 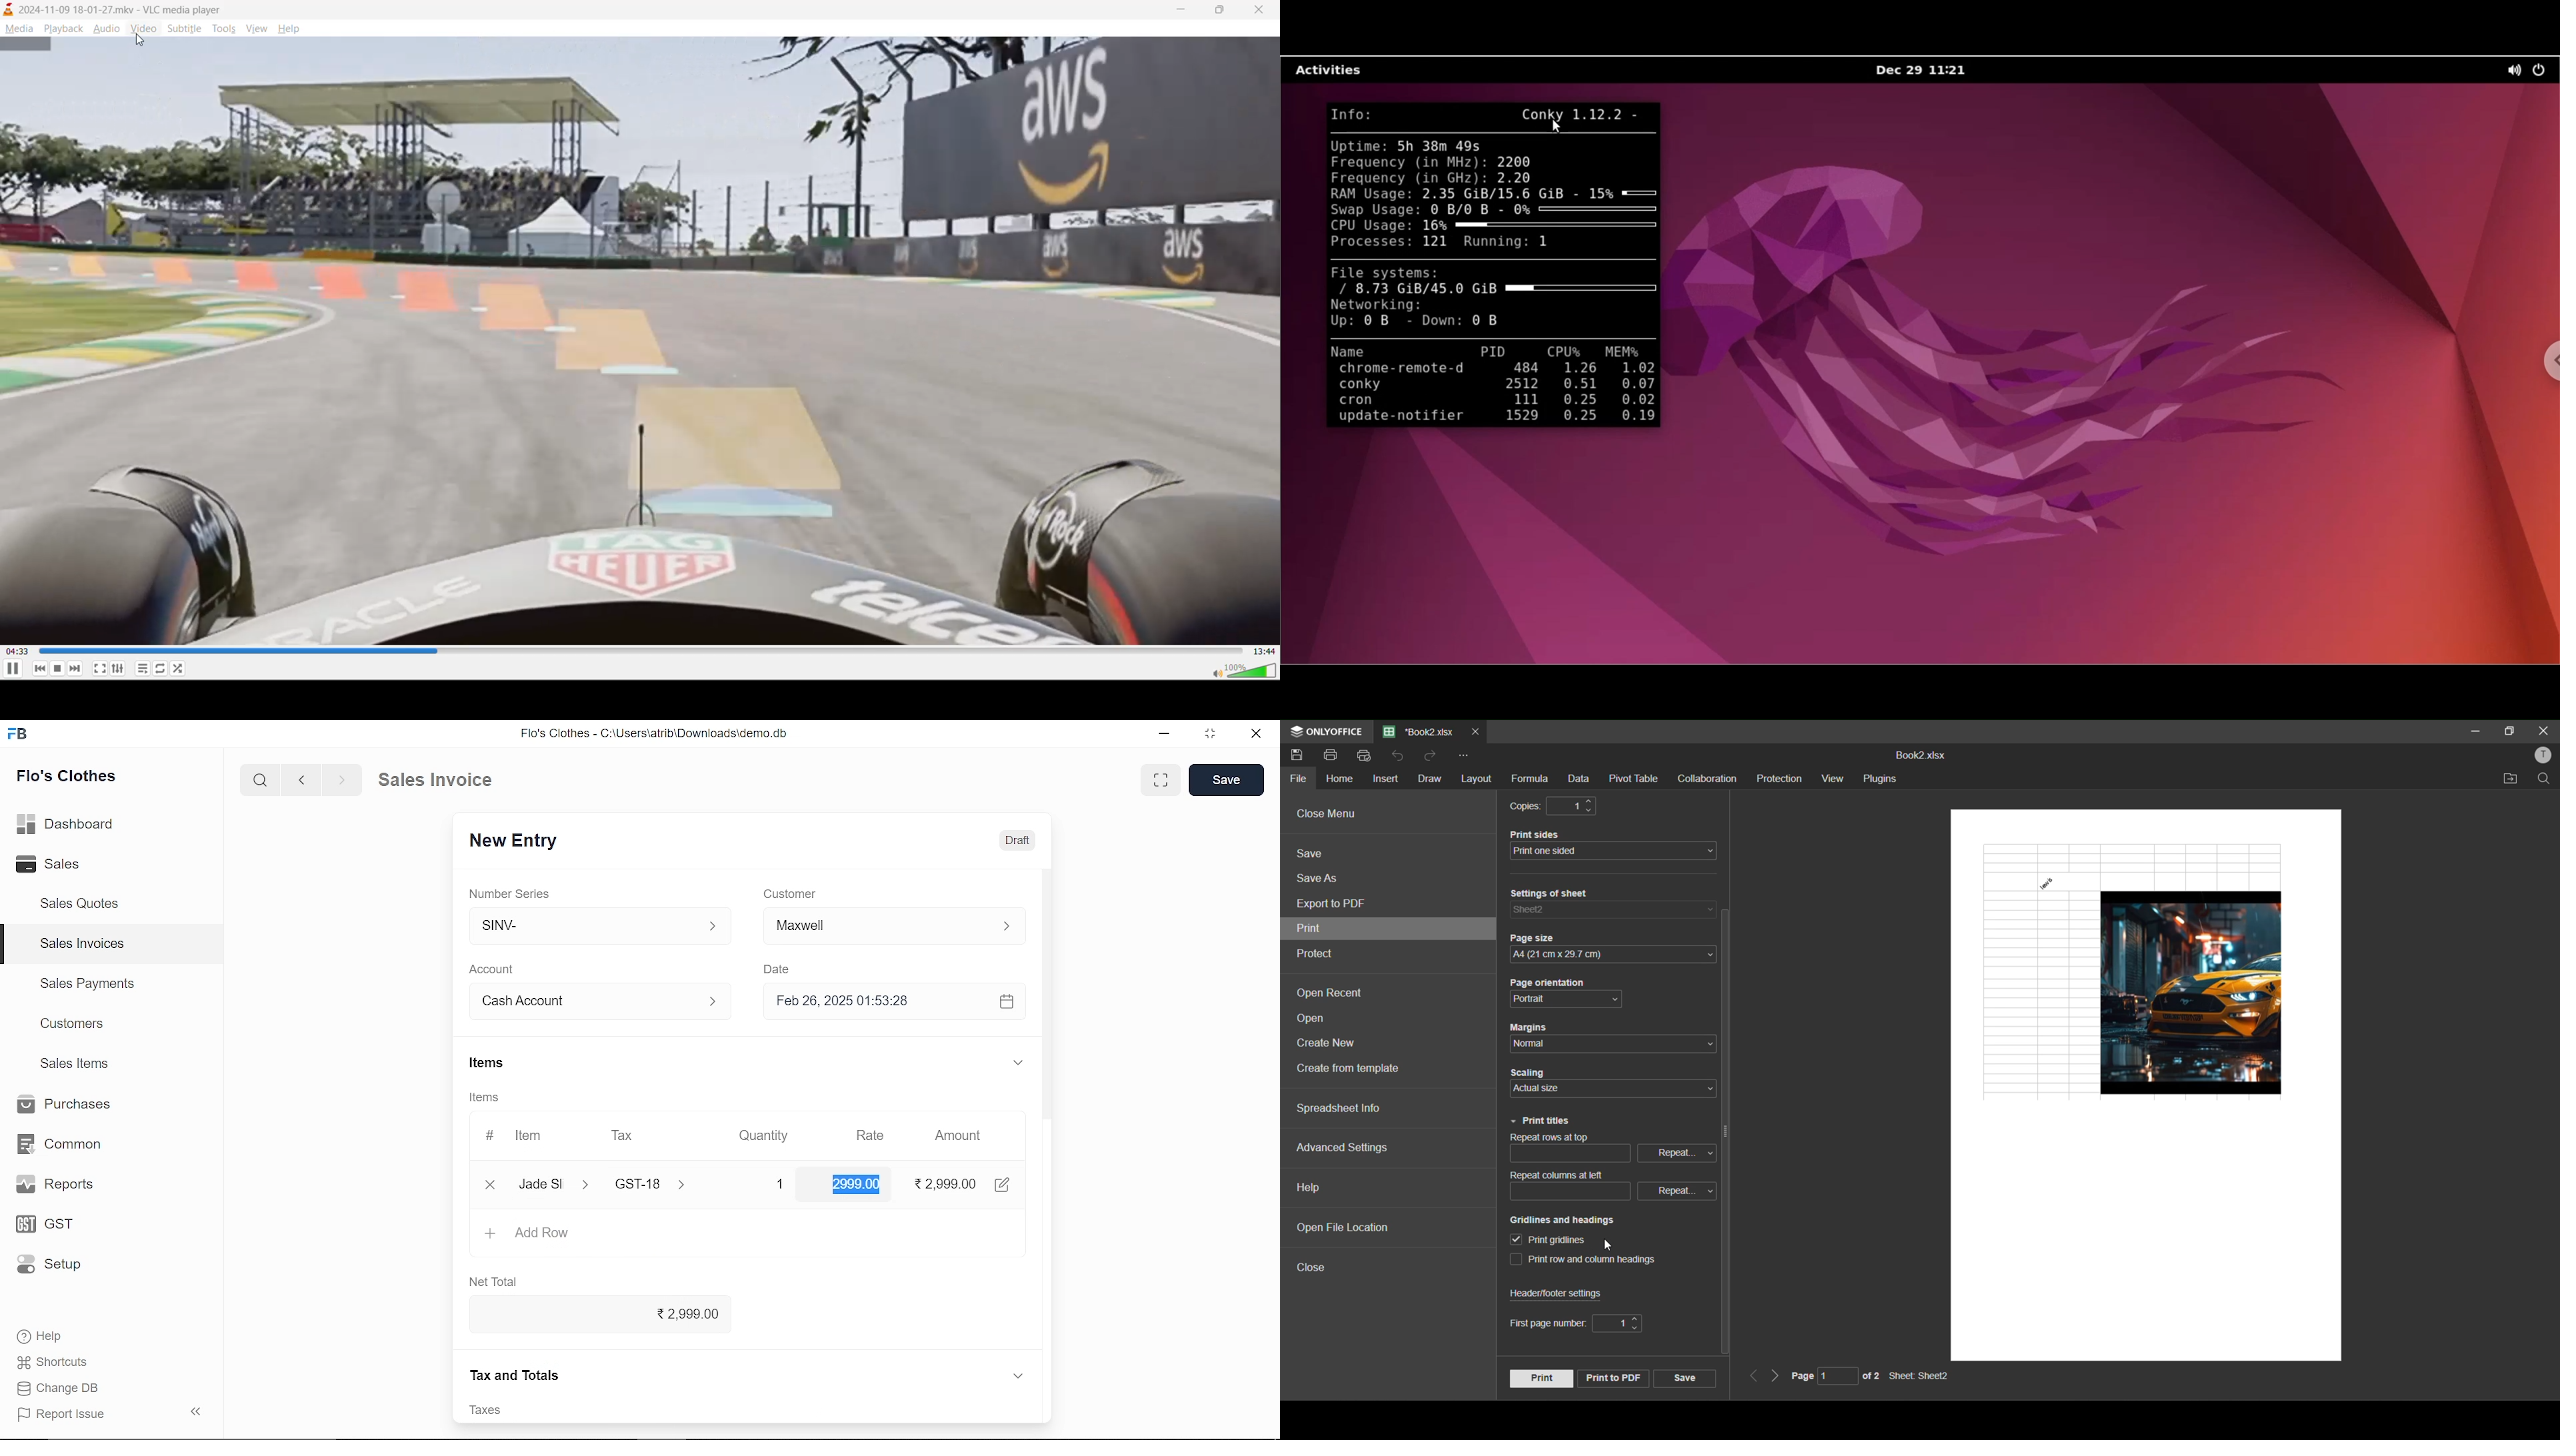 I want to click on Purchases, so click(x=62, y=1105).